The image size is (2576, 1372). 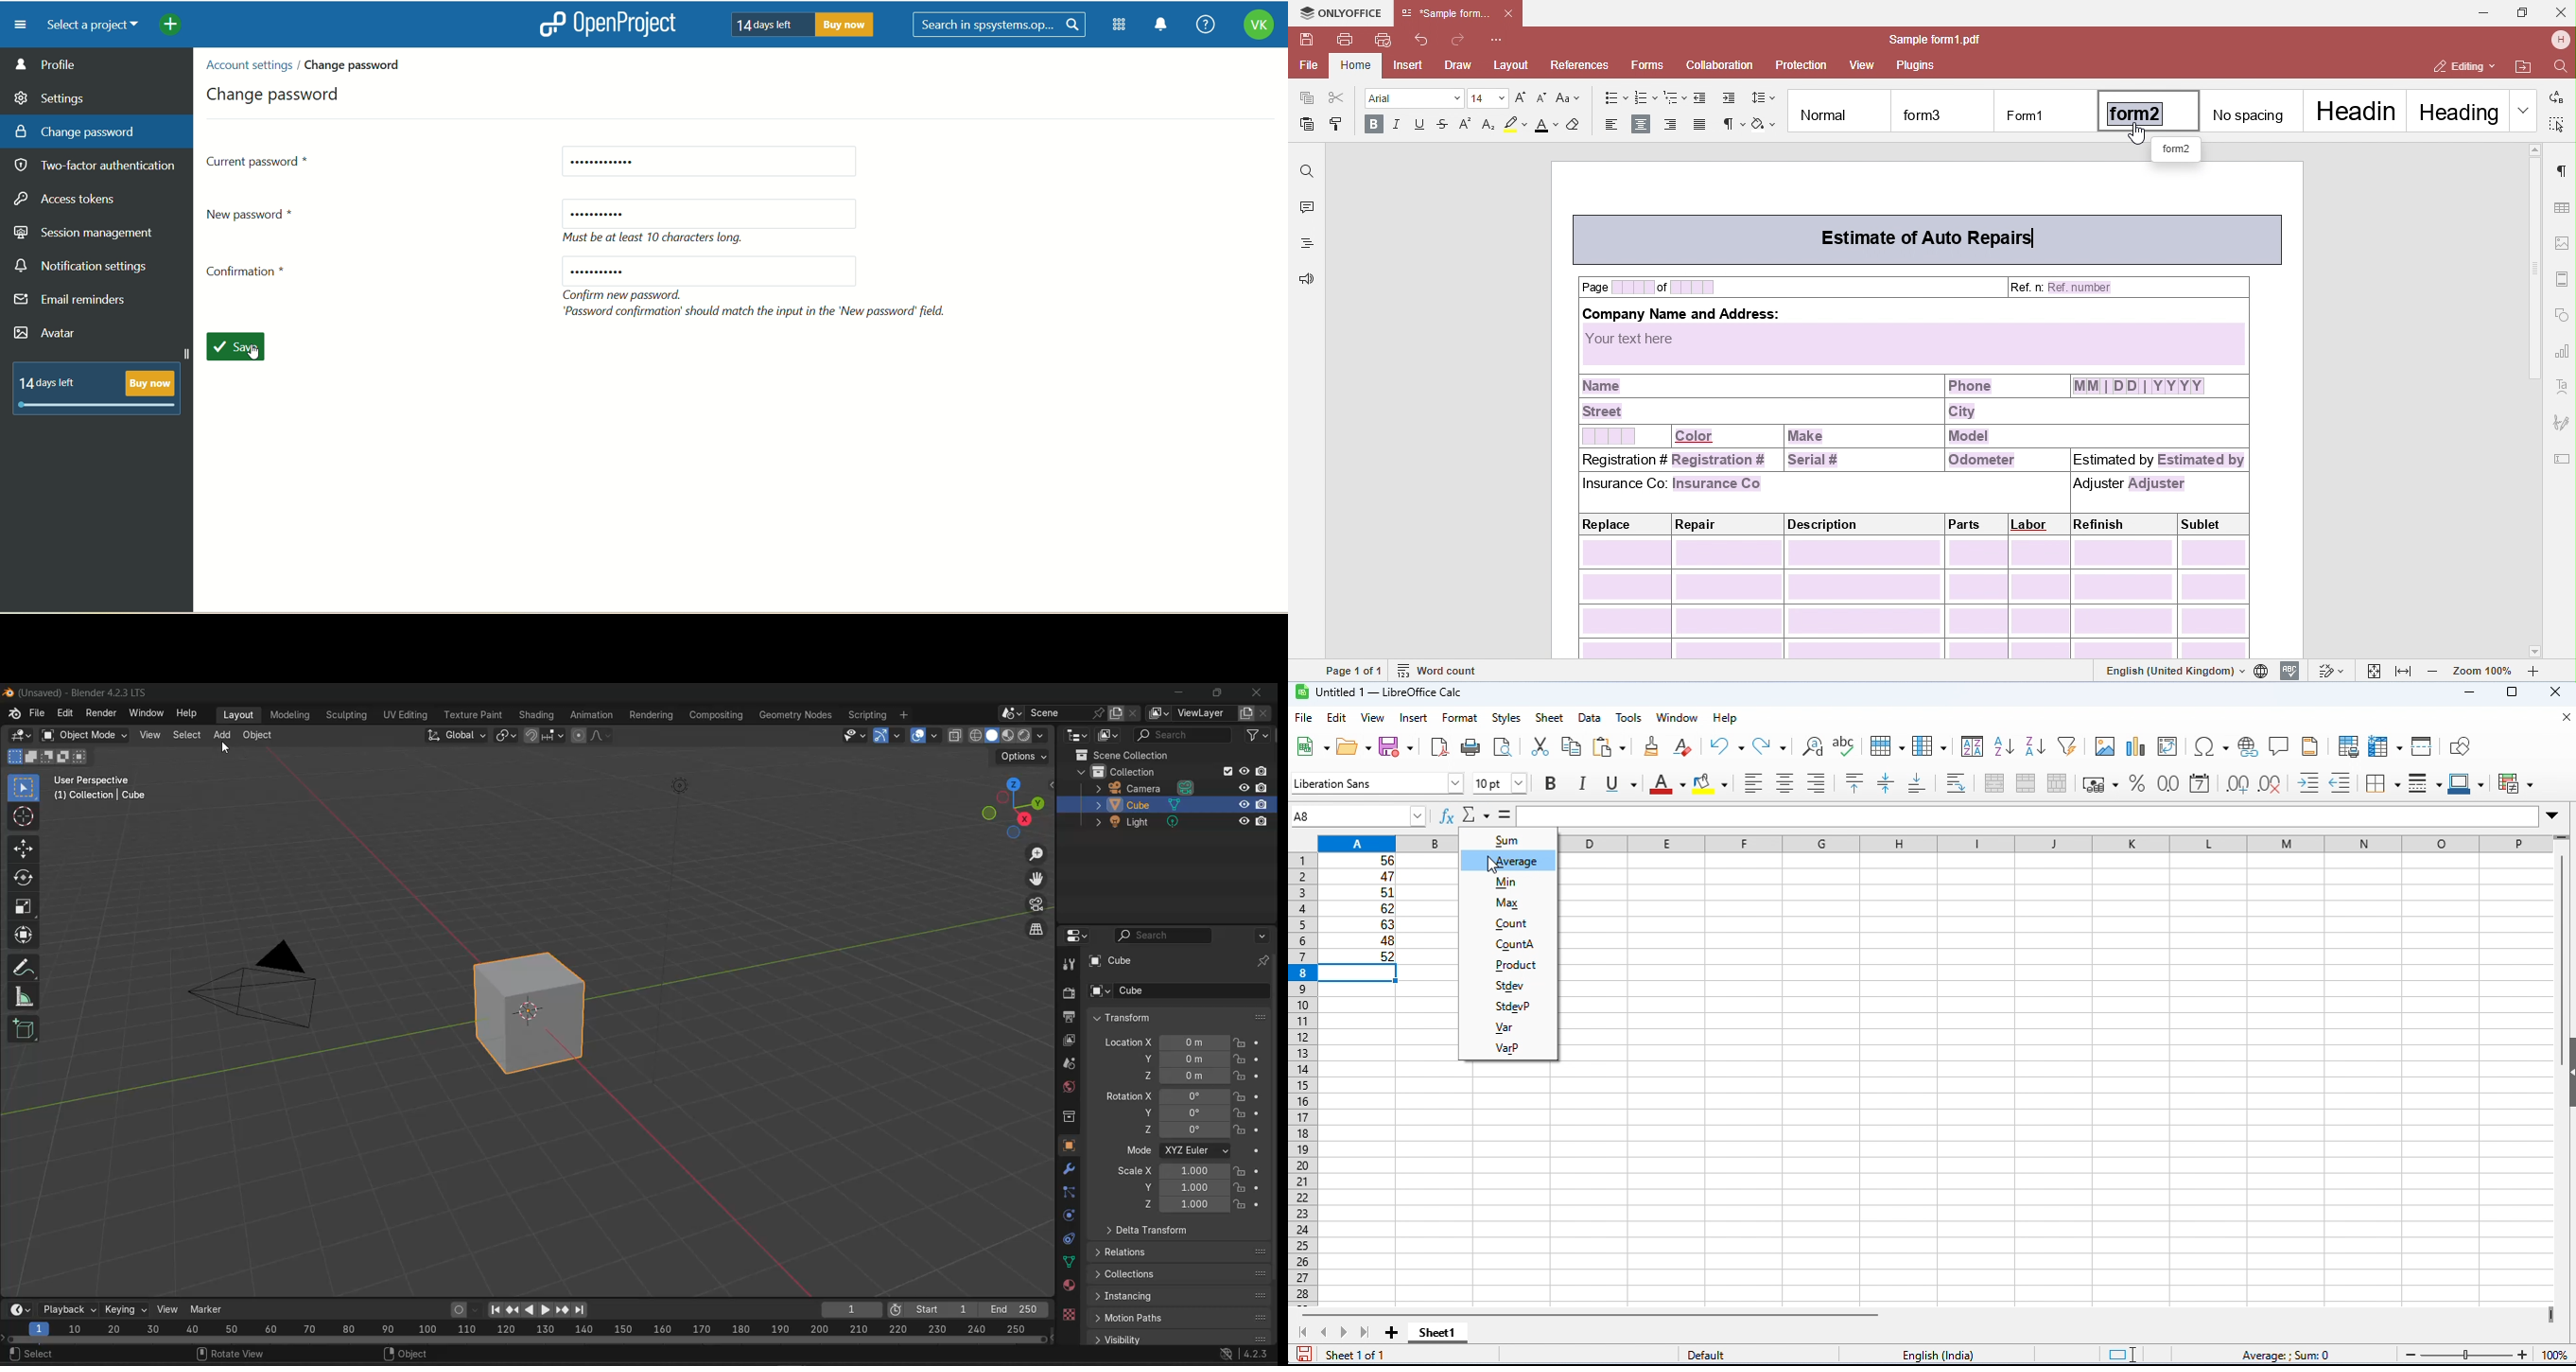 I want to click on insert hyperlink, so click(x=2249, y=747).